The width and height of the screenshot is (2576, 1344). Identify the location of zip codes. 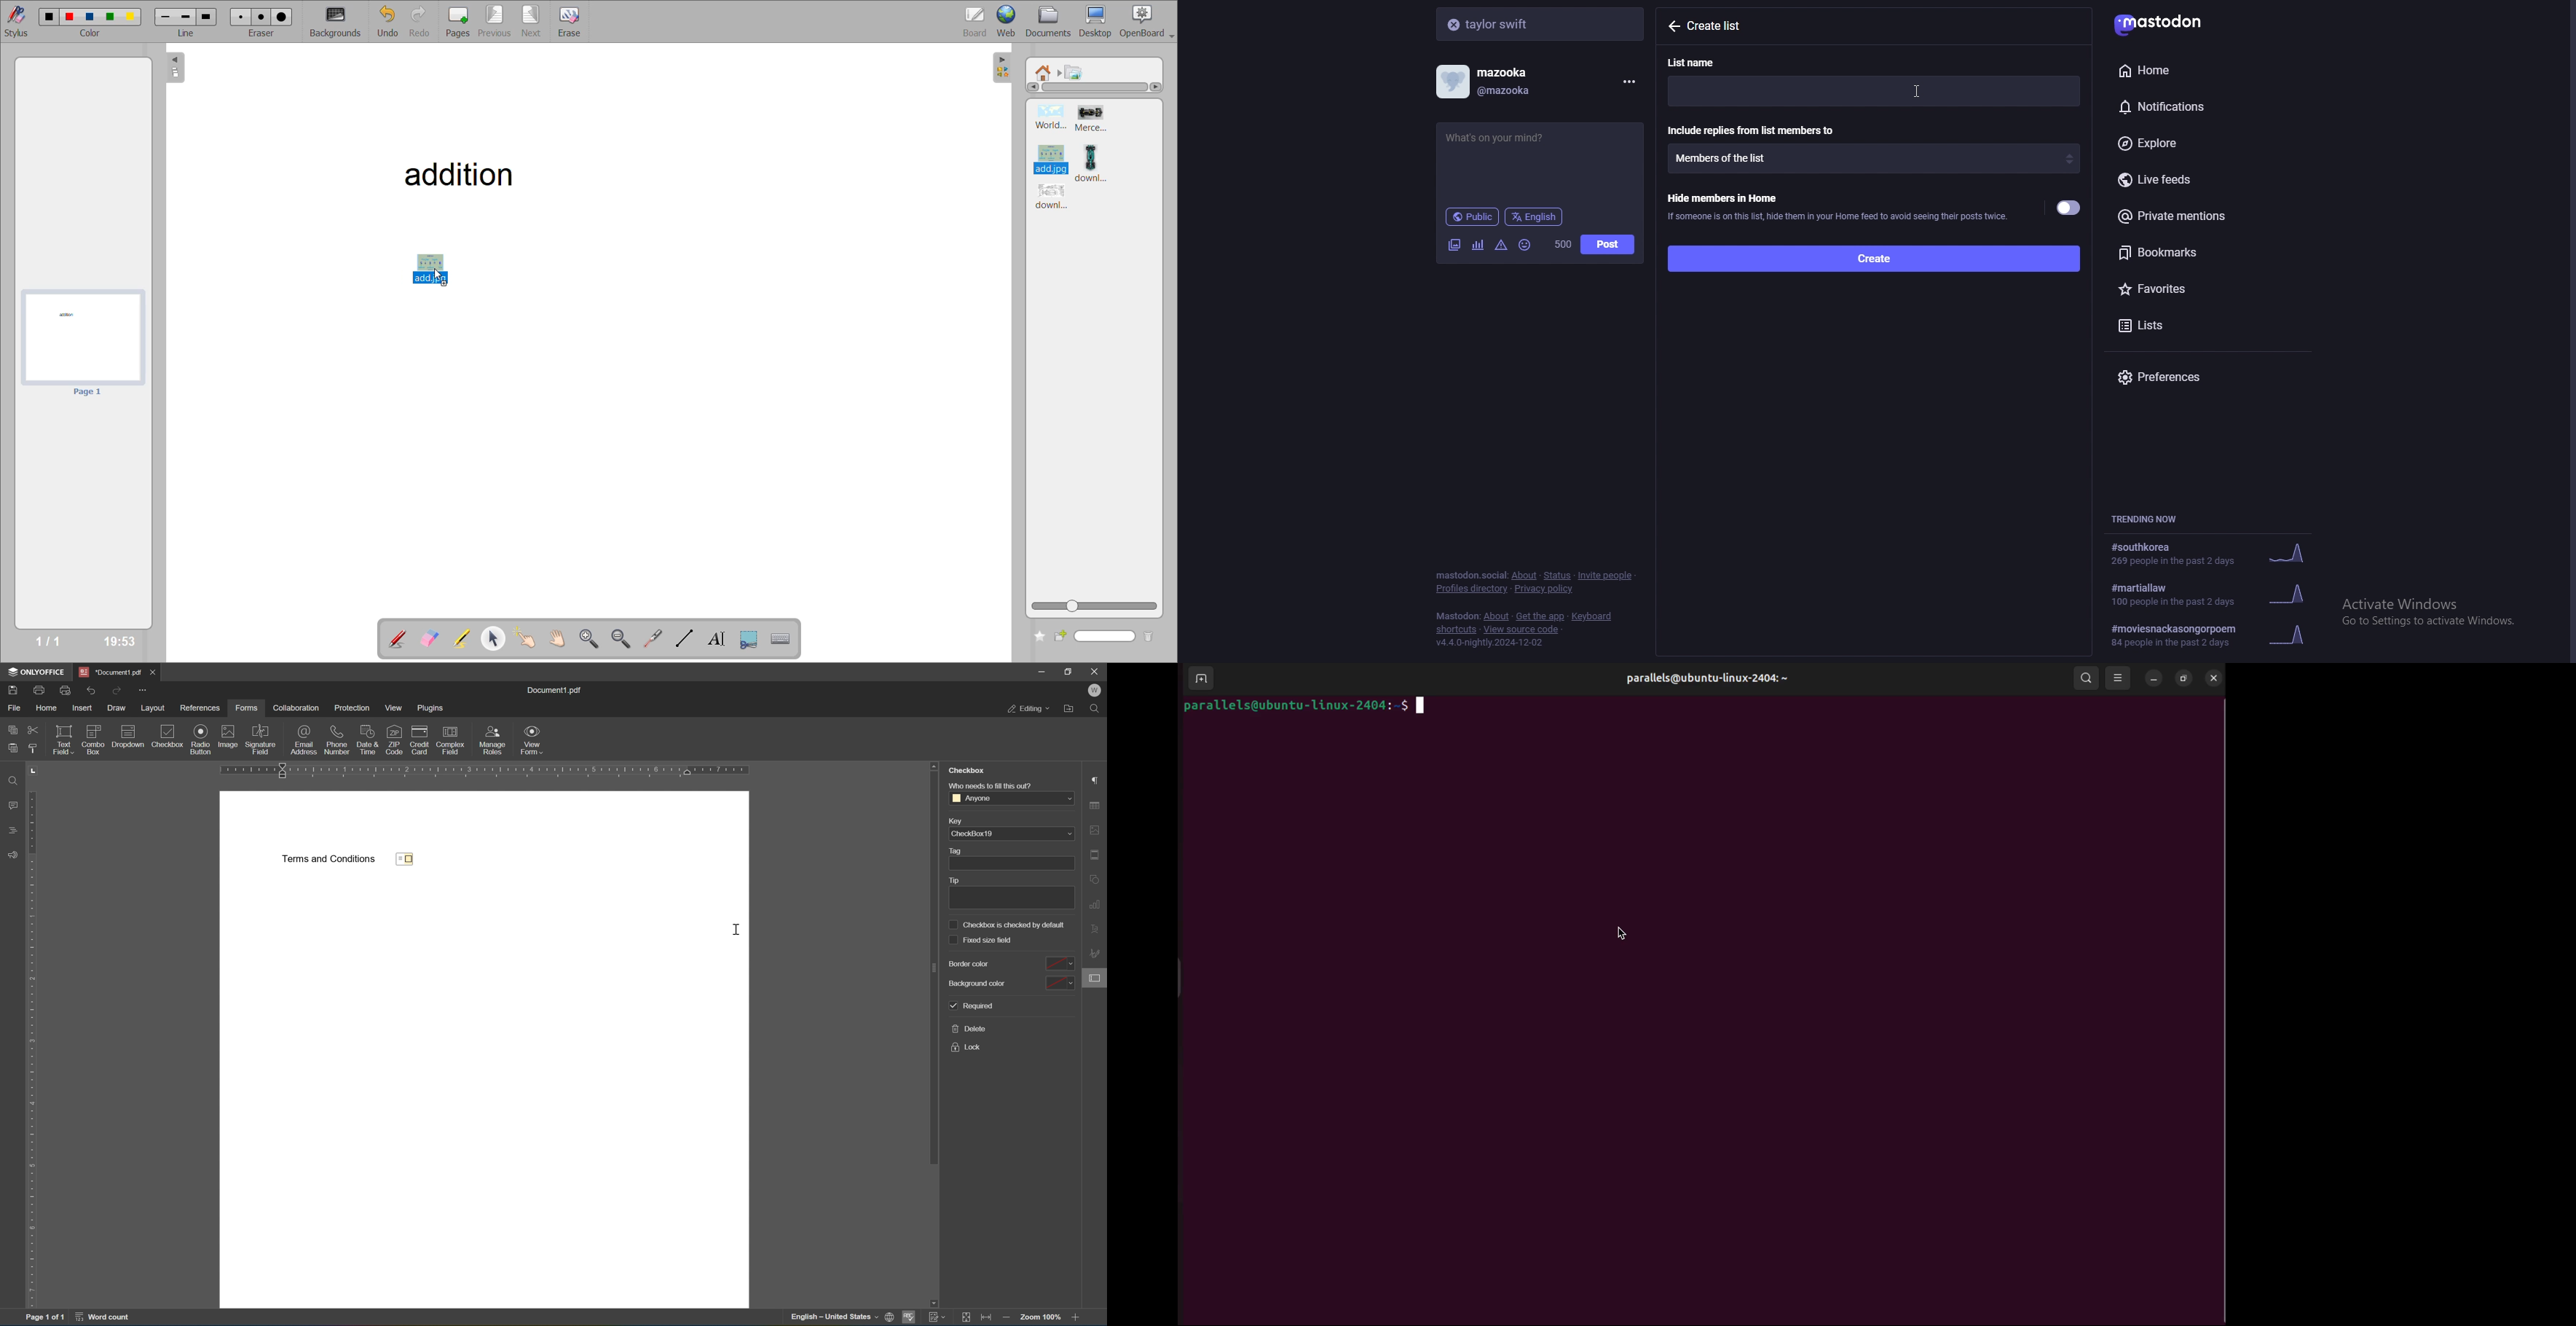
(394, 739).